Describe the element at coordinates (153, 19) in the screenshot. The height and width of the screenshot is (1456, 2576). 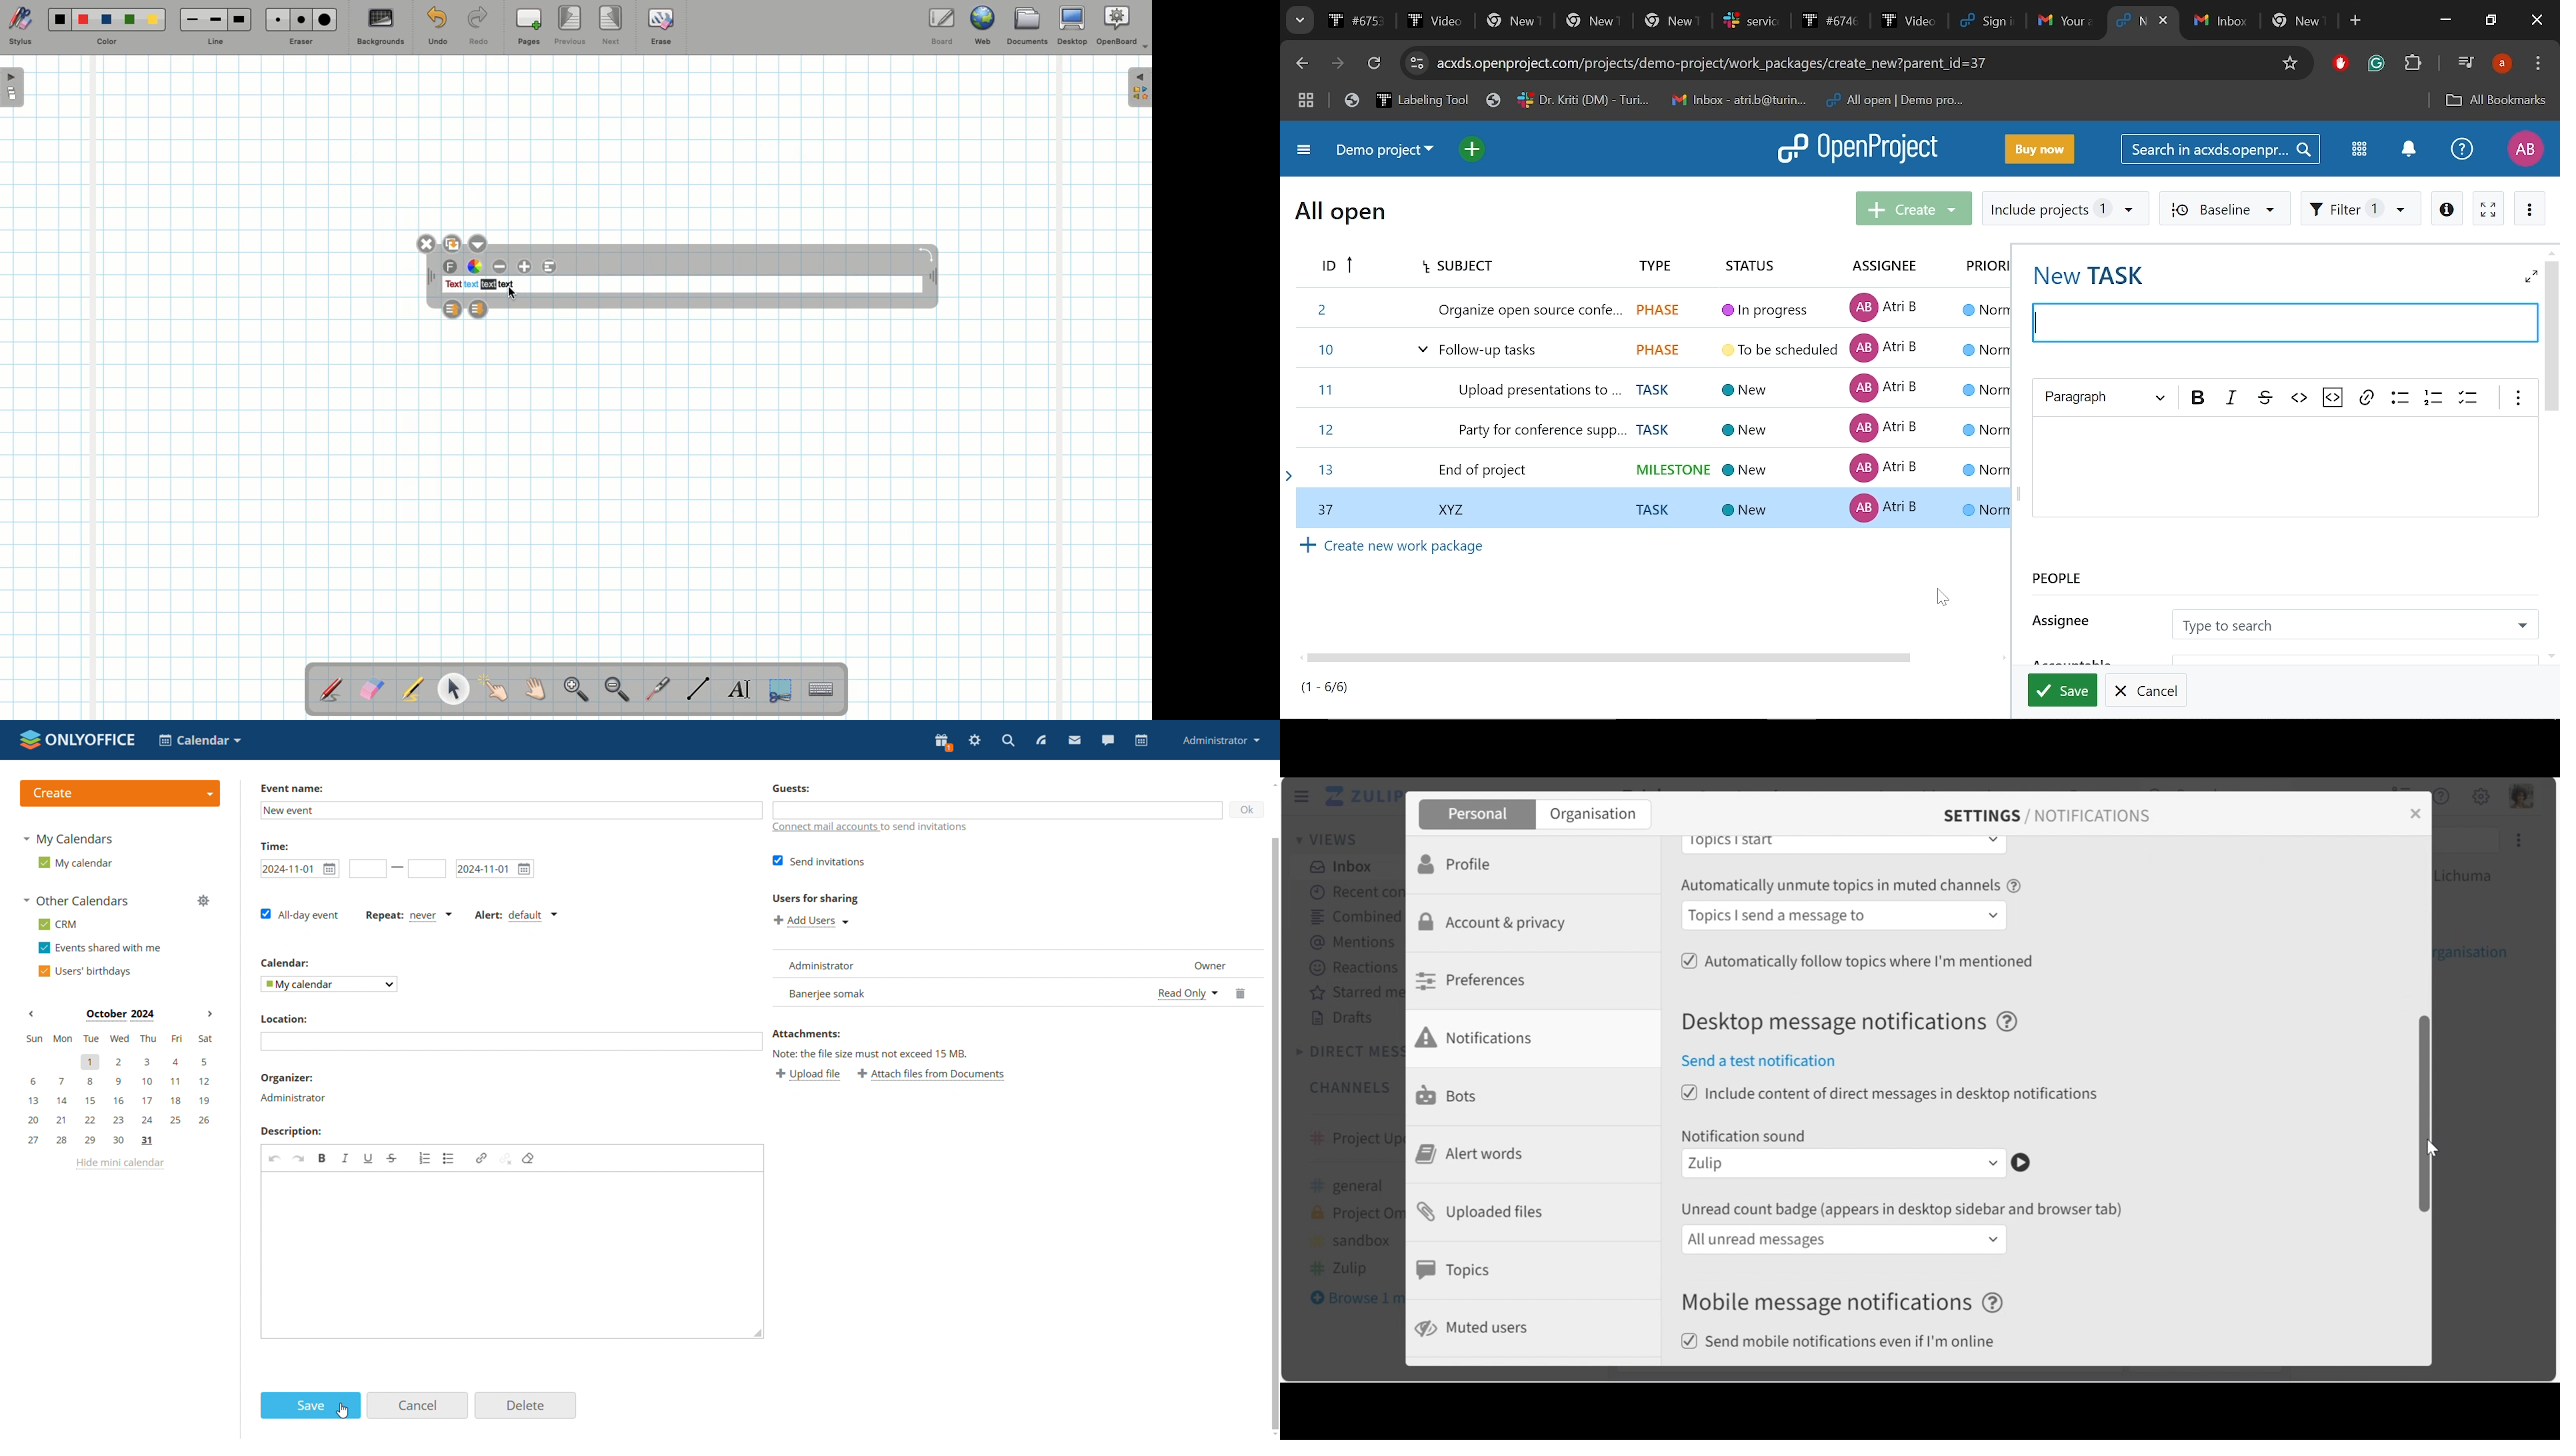
I see `Yellow` at that location.